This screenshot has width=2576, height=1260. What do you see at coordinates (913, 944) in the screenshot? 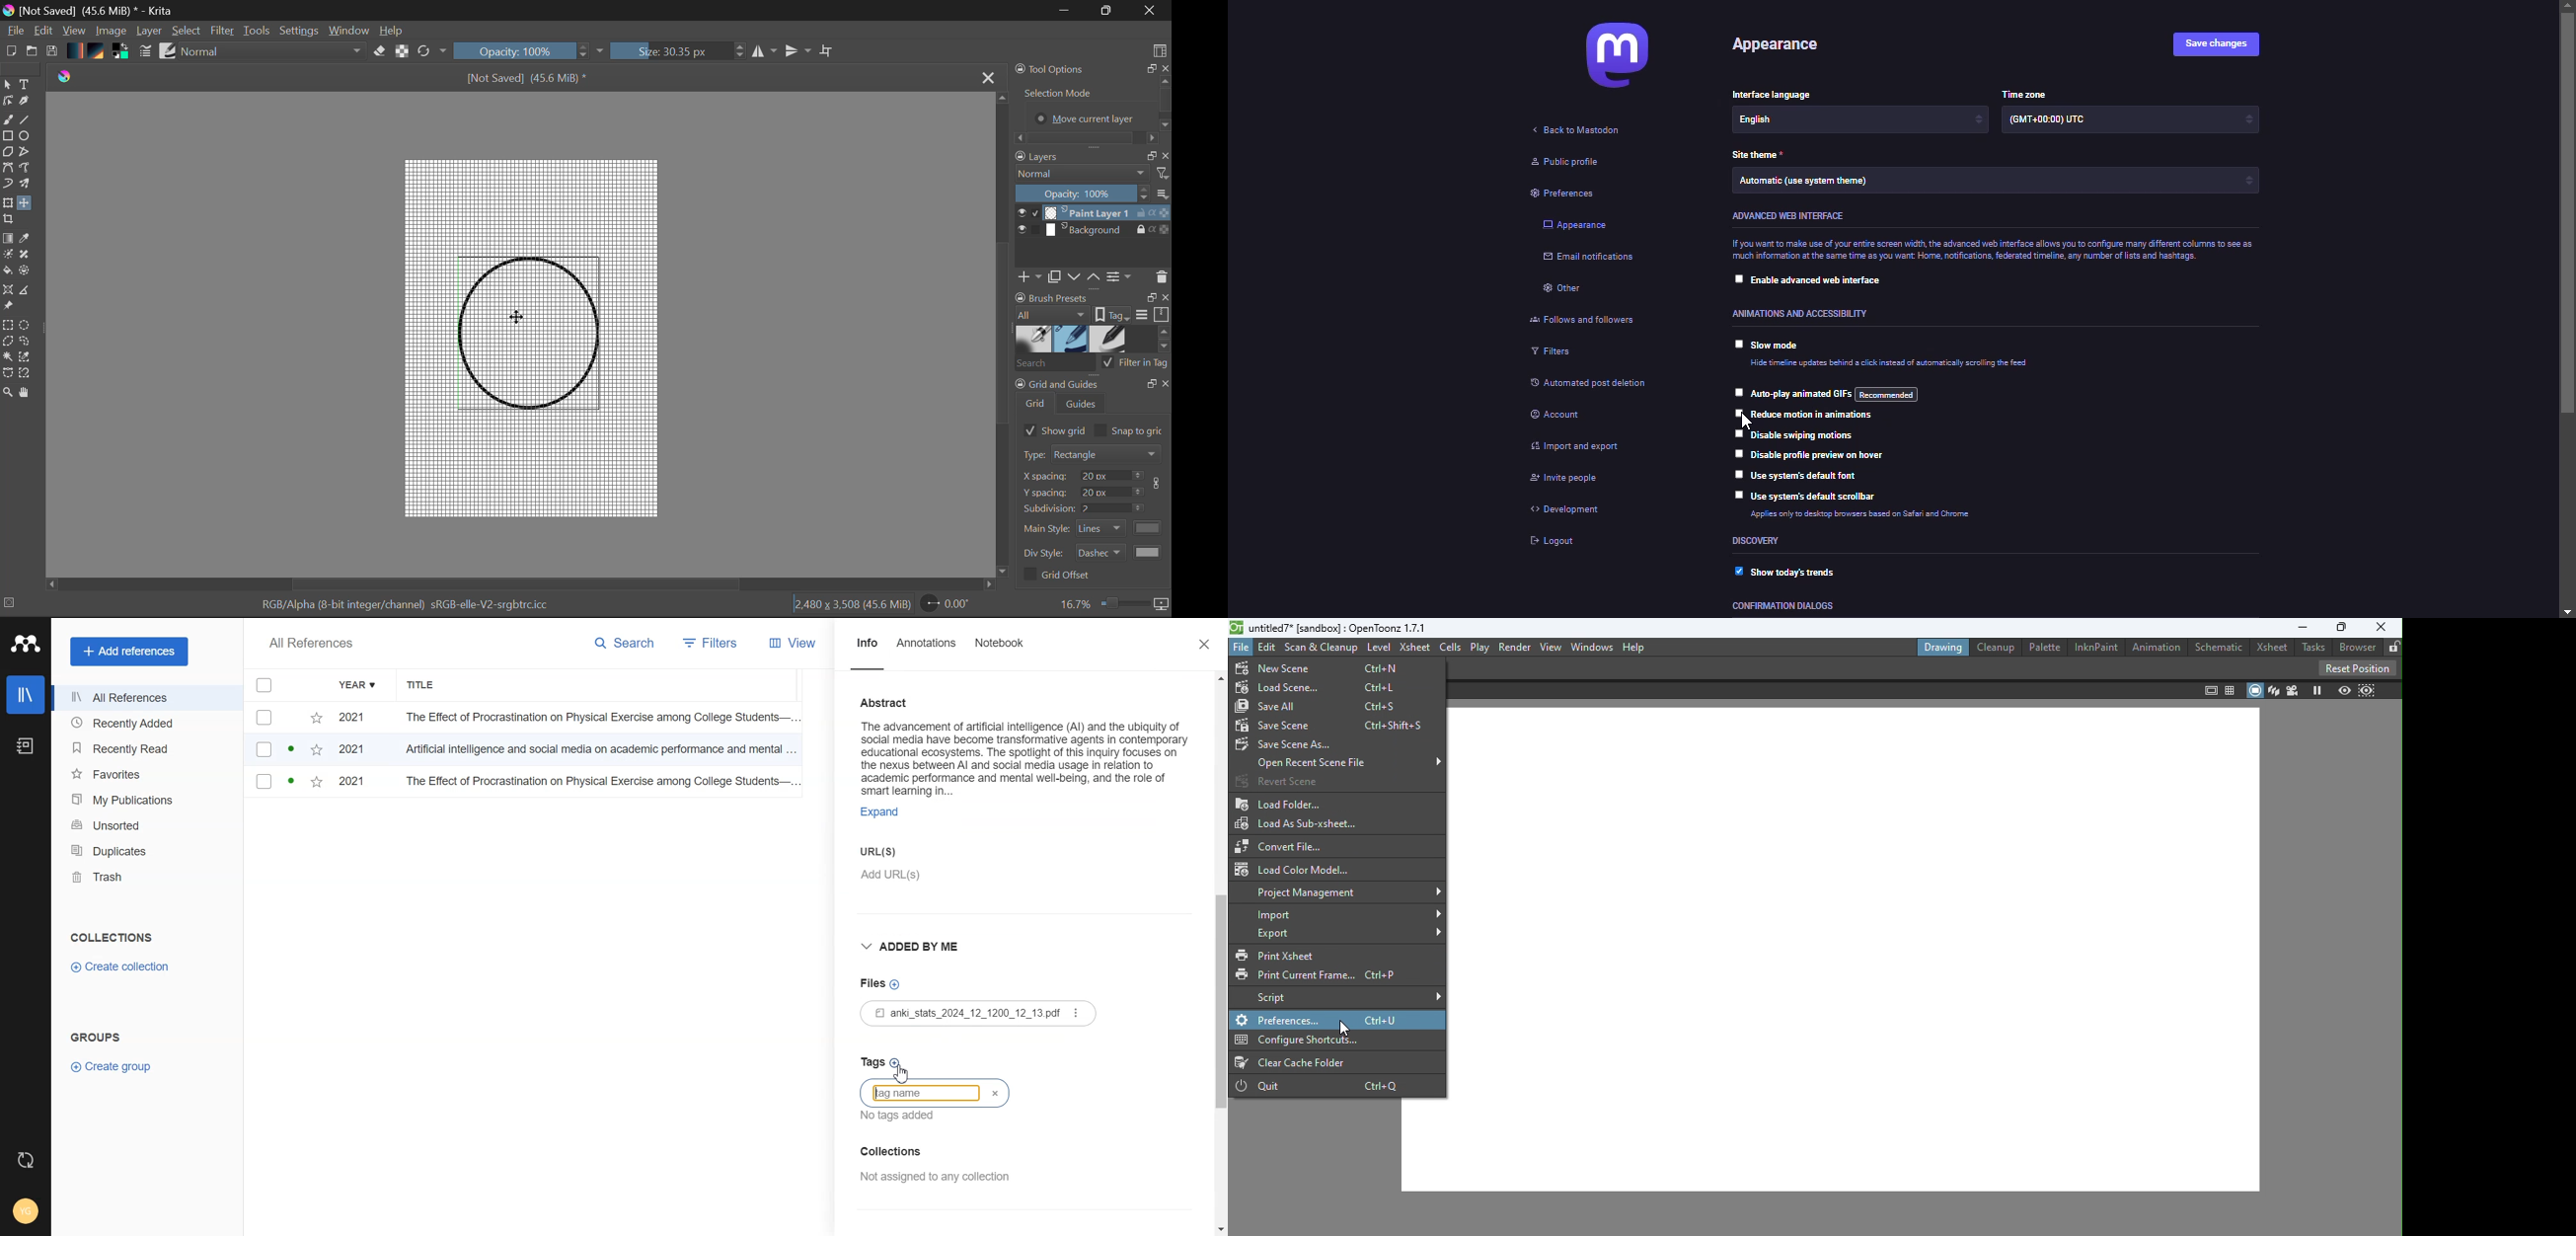
I see `Added by me` at bounding box center [913, 944].